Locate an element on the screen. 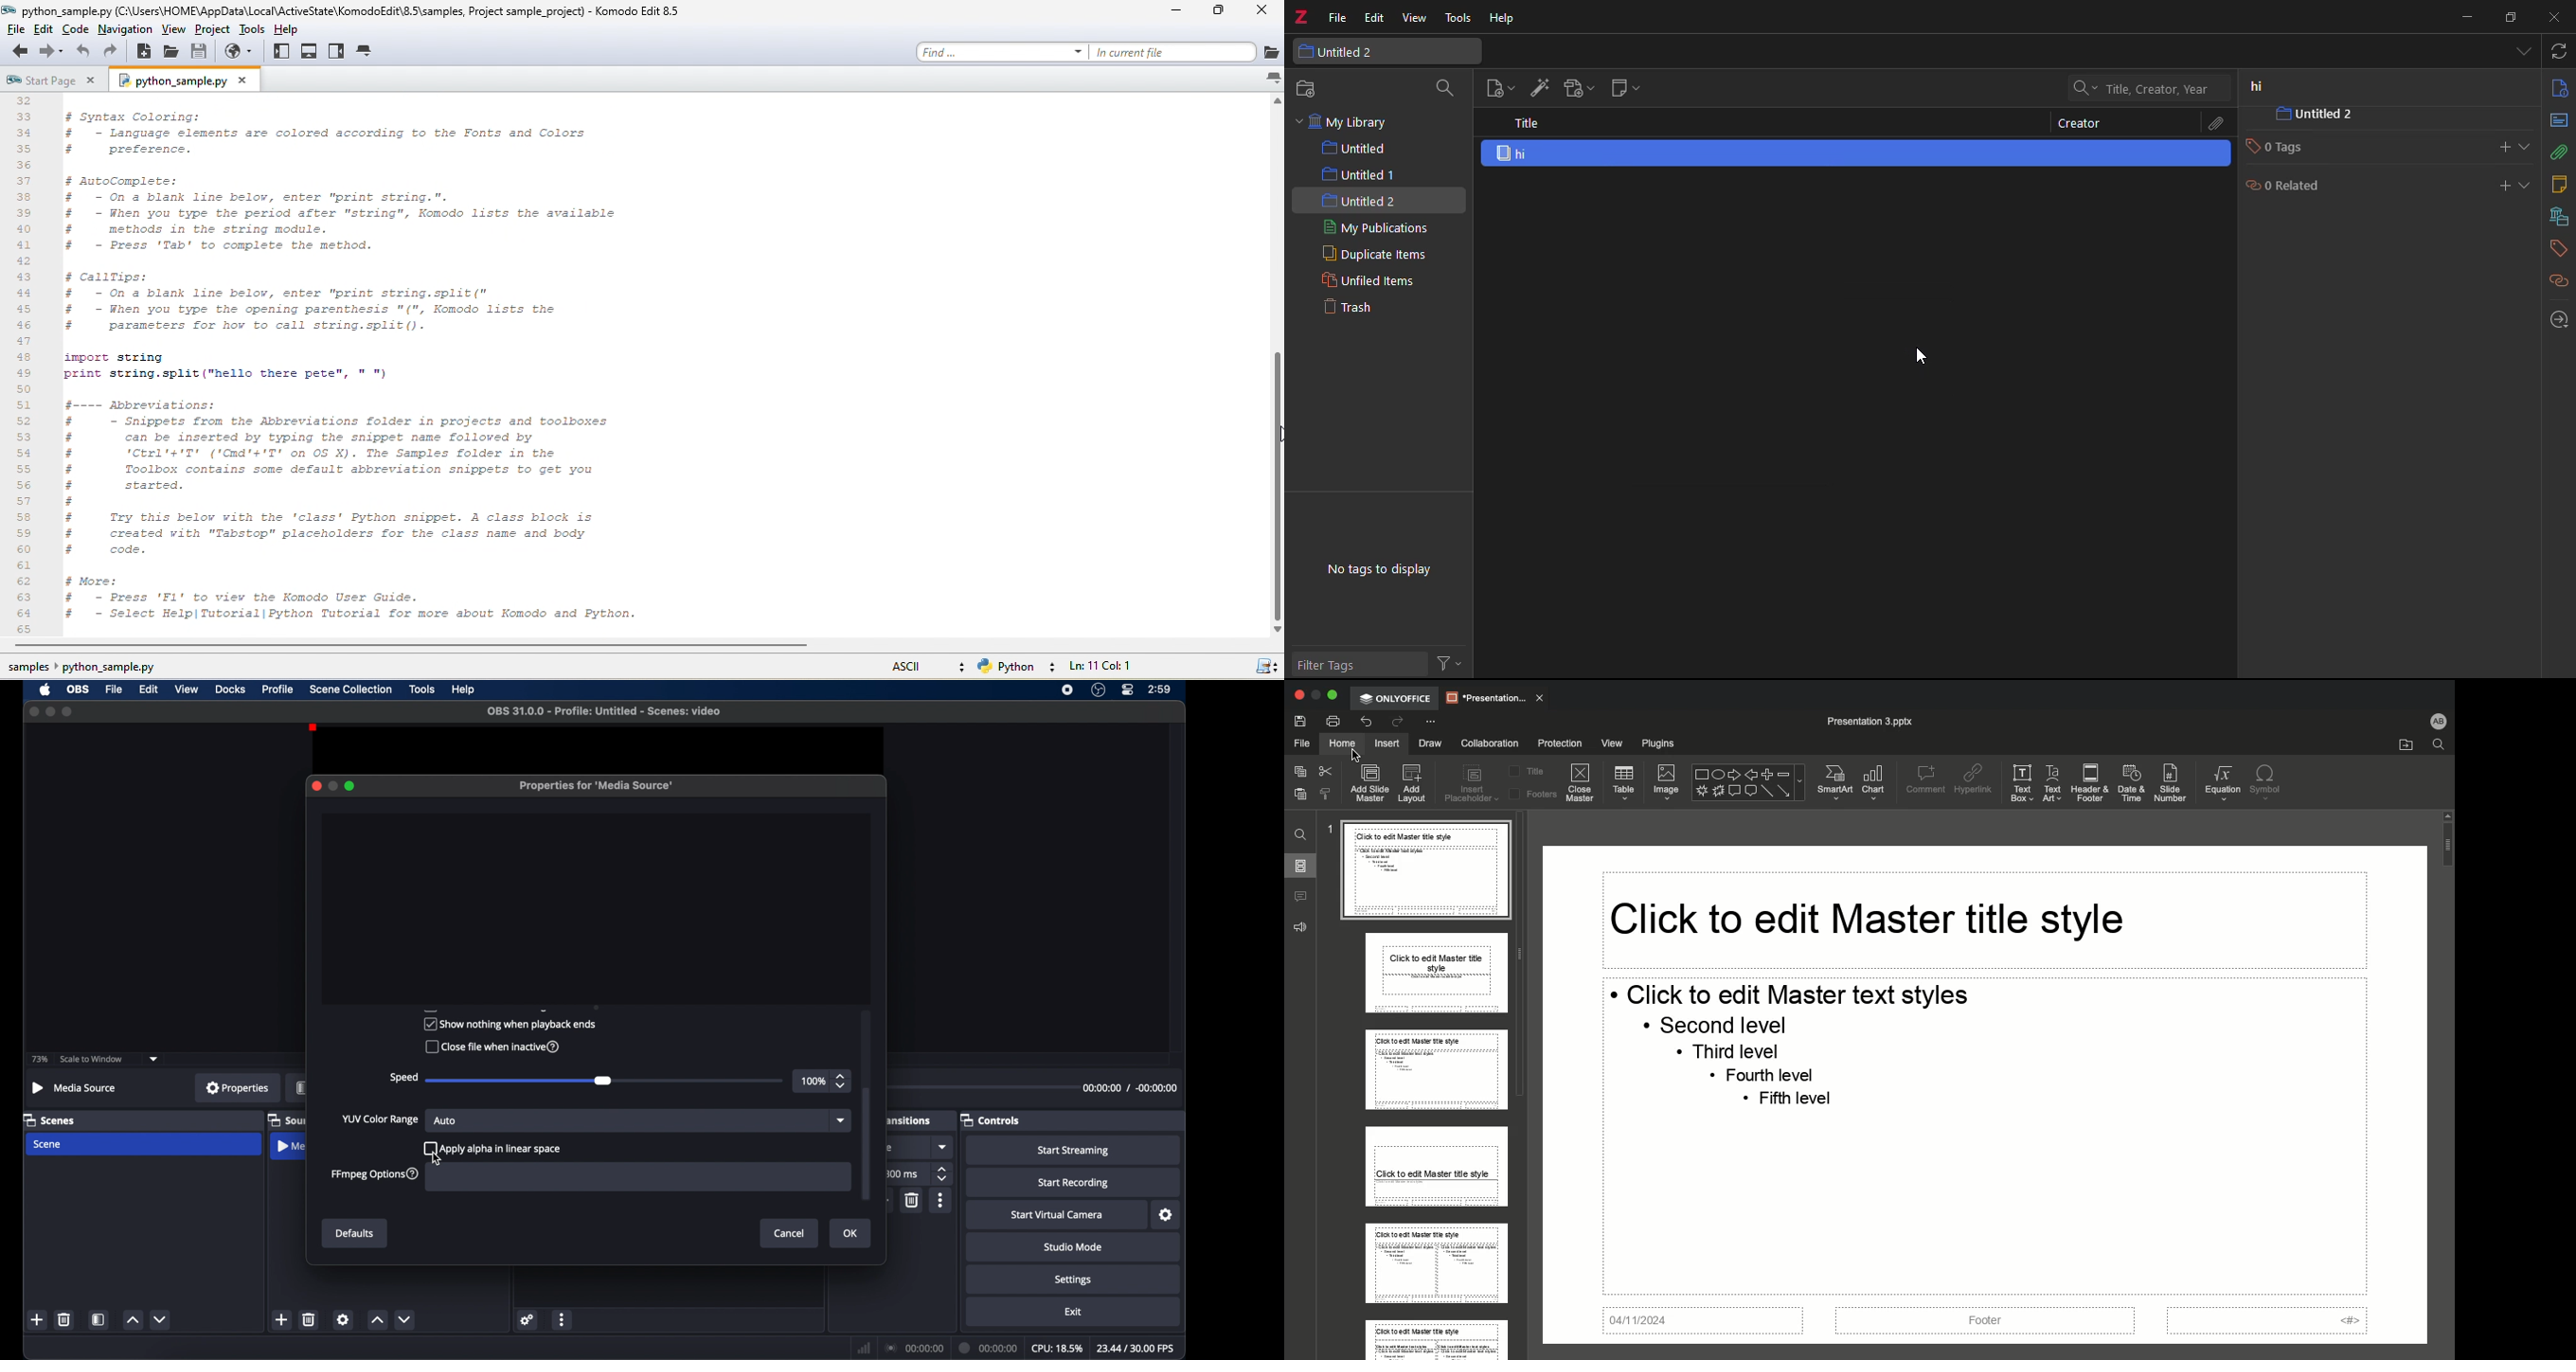 The image size is (2576, 1372). stepper buttons is located at coordinates (943, 1174).